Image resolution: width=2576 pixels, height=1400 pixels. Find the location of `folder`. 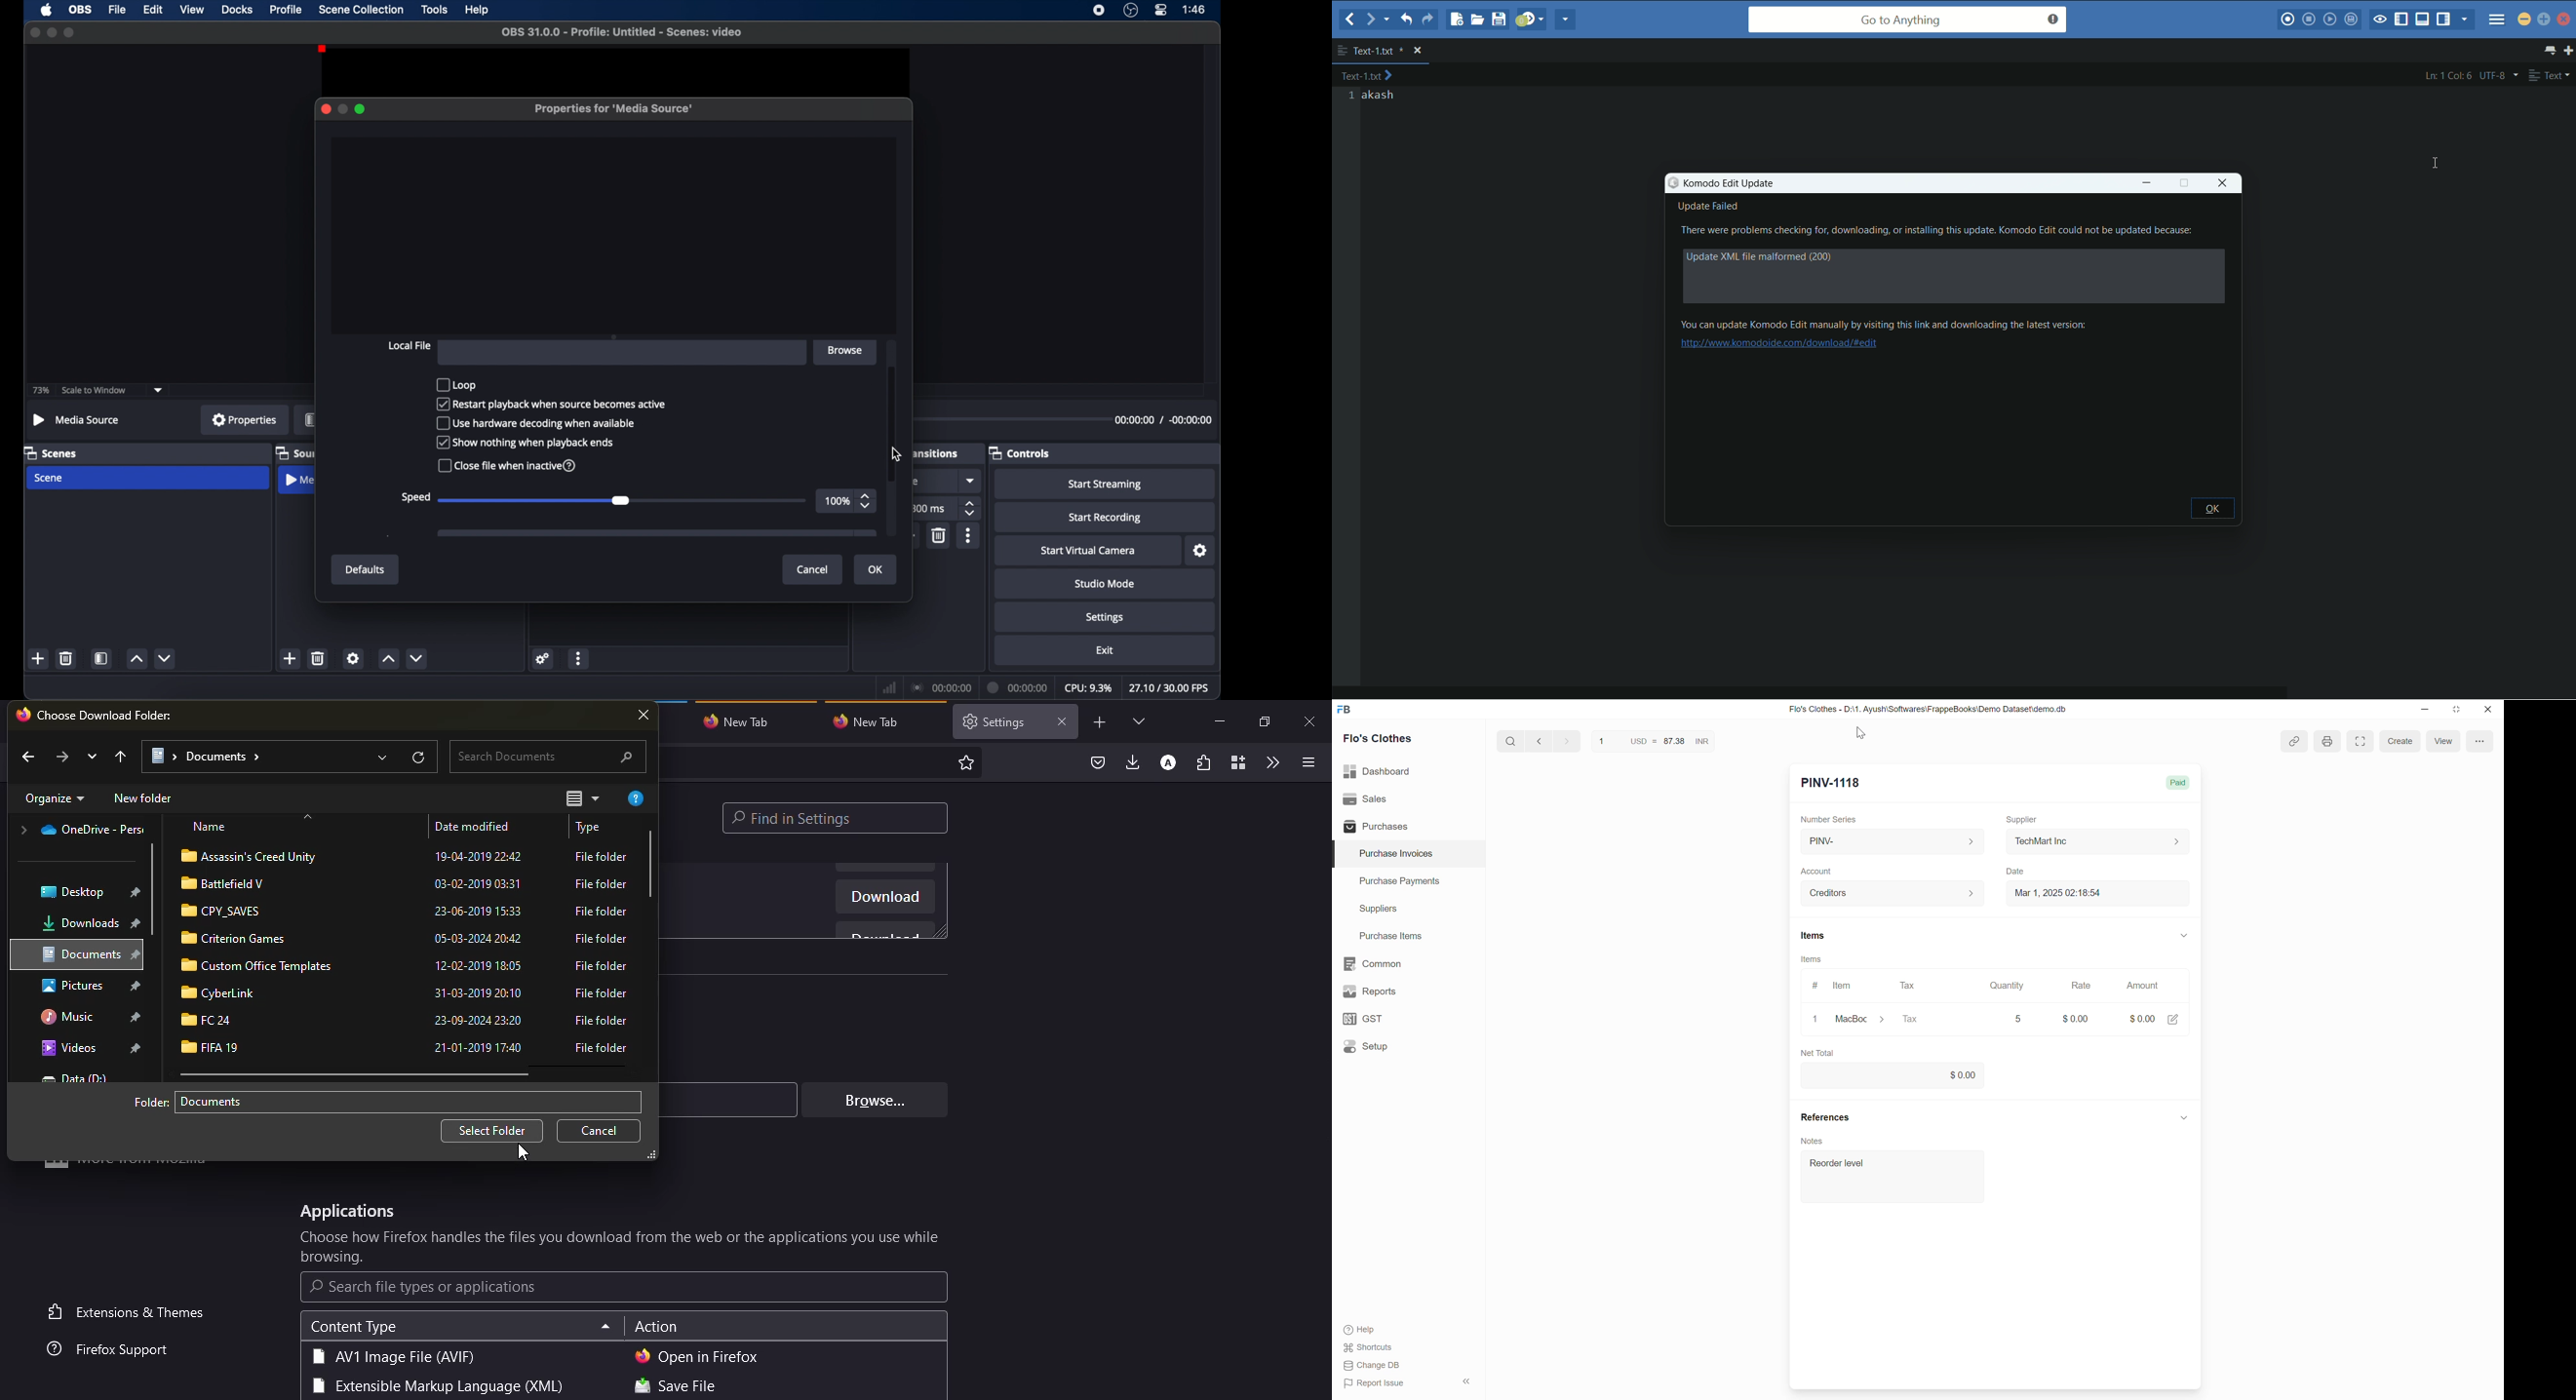

folder is located at coordinates (259, 964).